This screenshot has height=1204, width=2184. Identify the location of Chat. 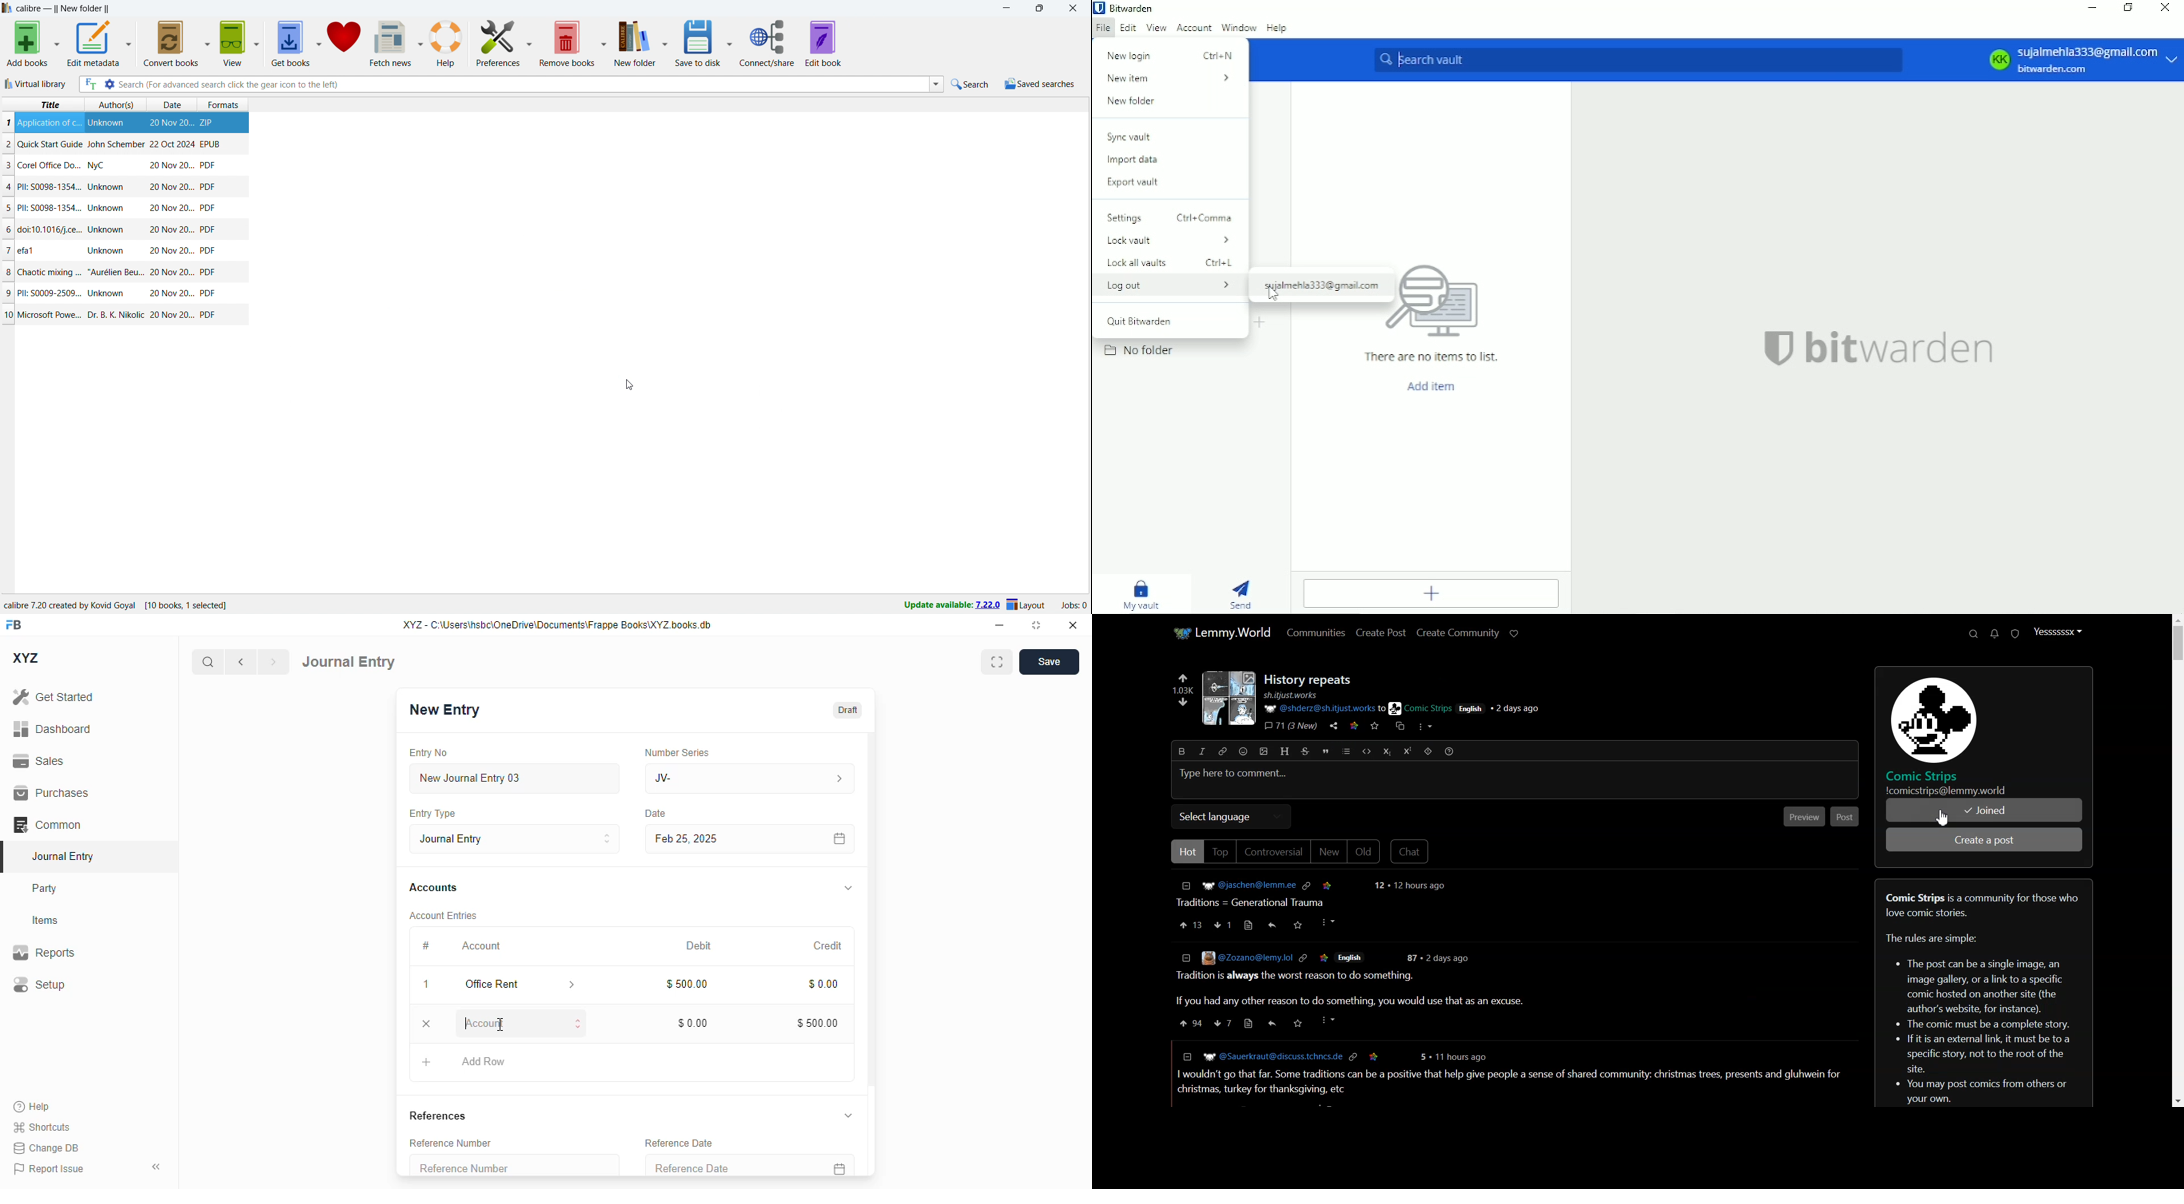
(1410, 851).